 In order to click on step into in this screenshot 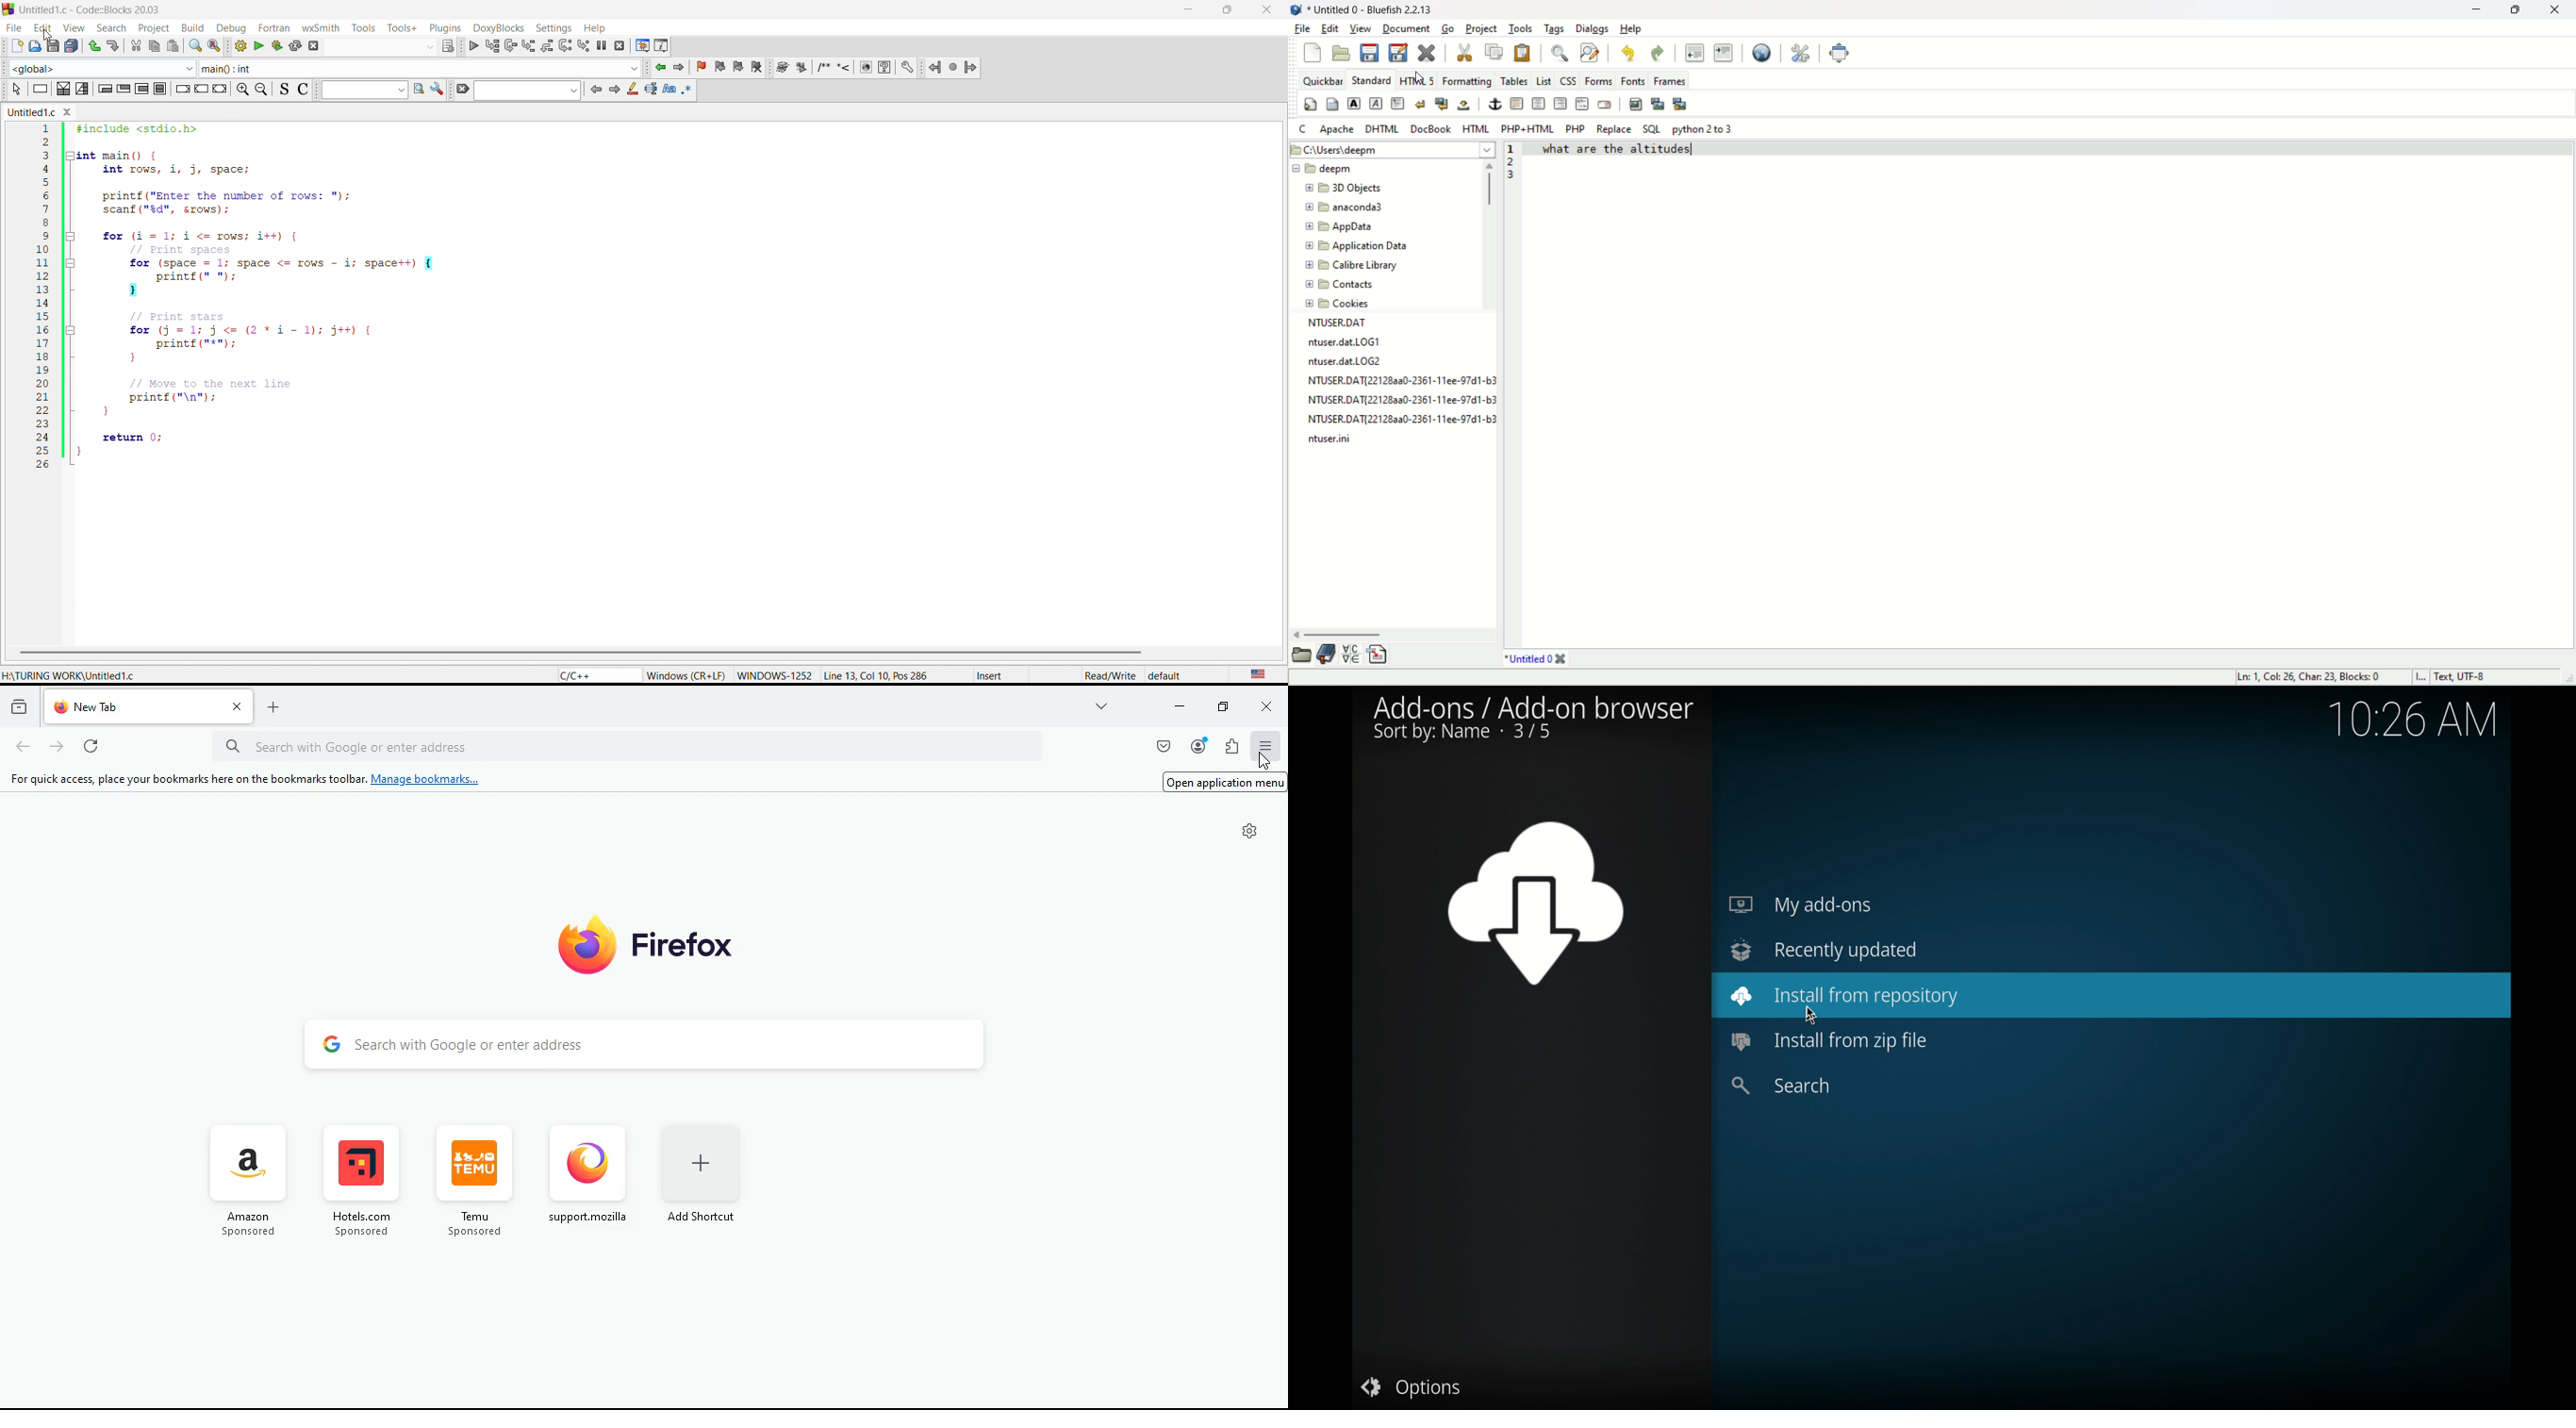, I will do `click(529, 46)`.